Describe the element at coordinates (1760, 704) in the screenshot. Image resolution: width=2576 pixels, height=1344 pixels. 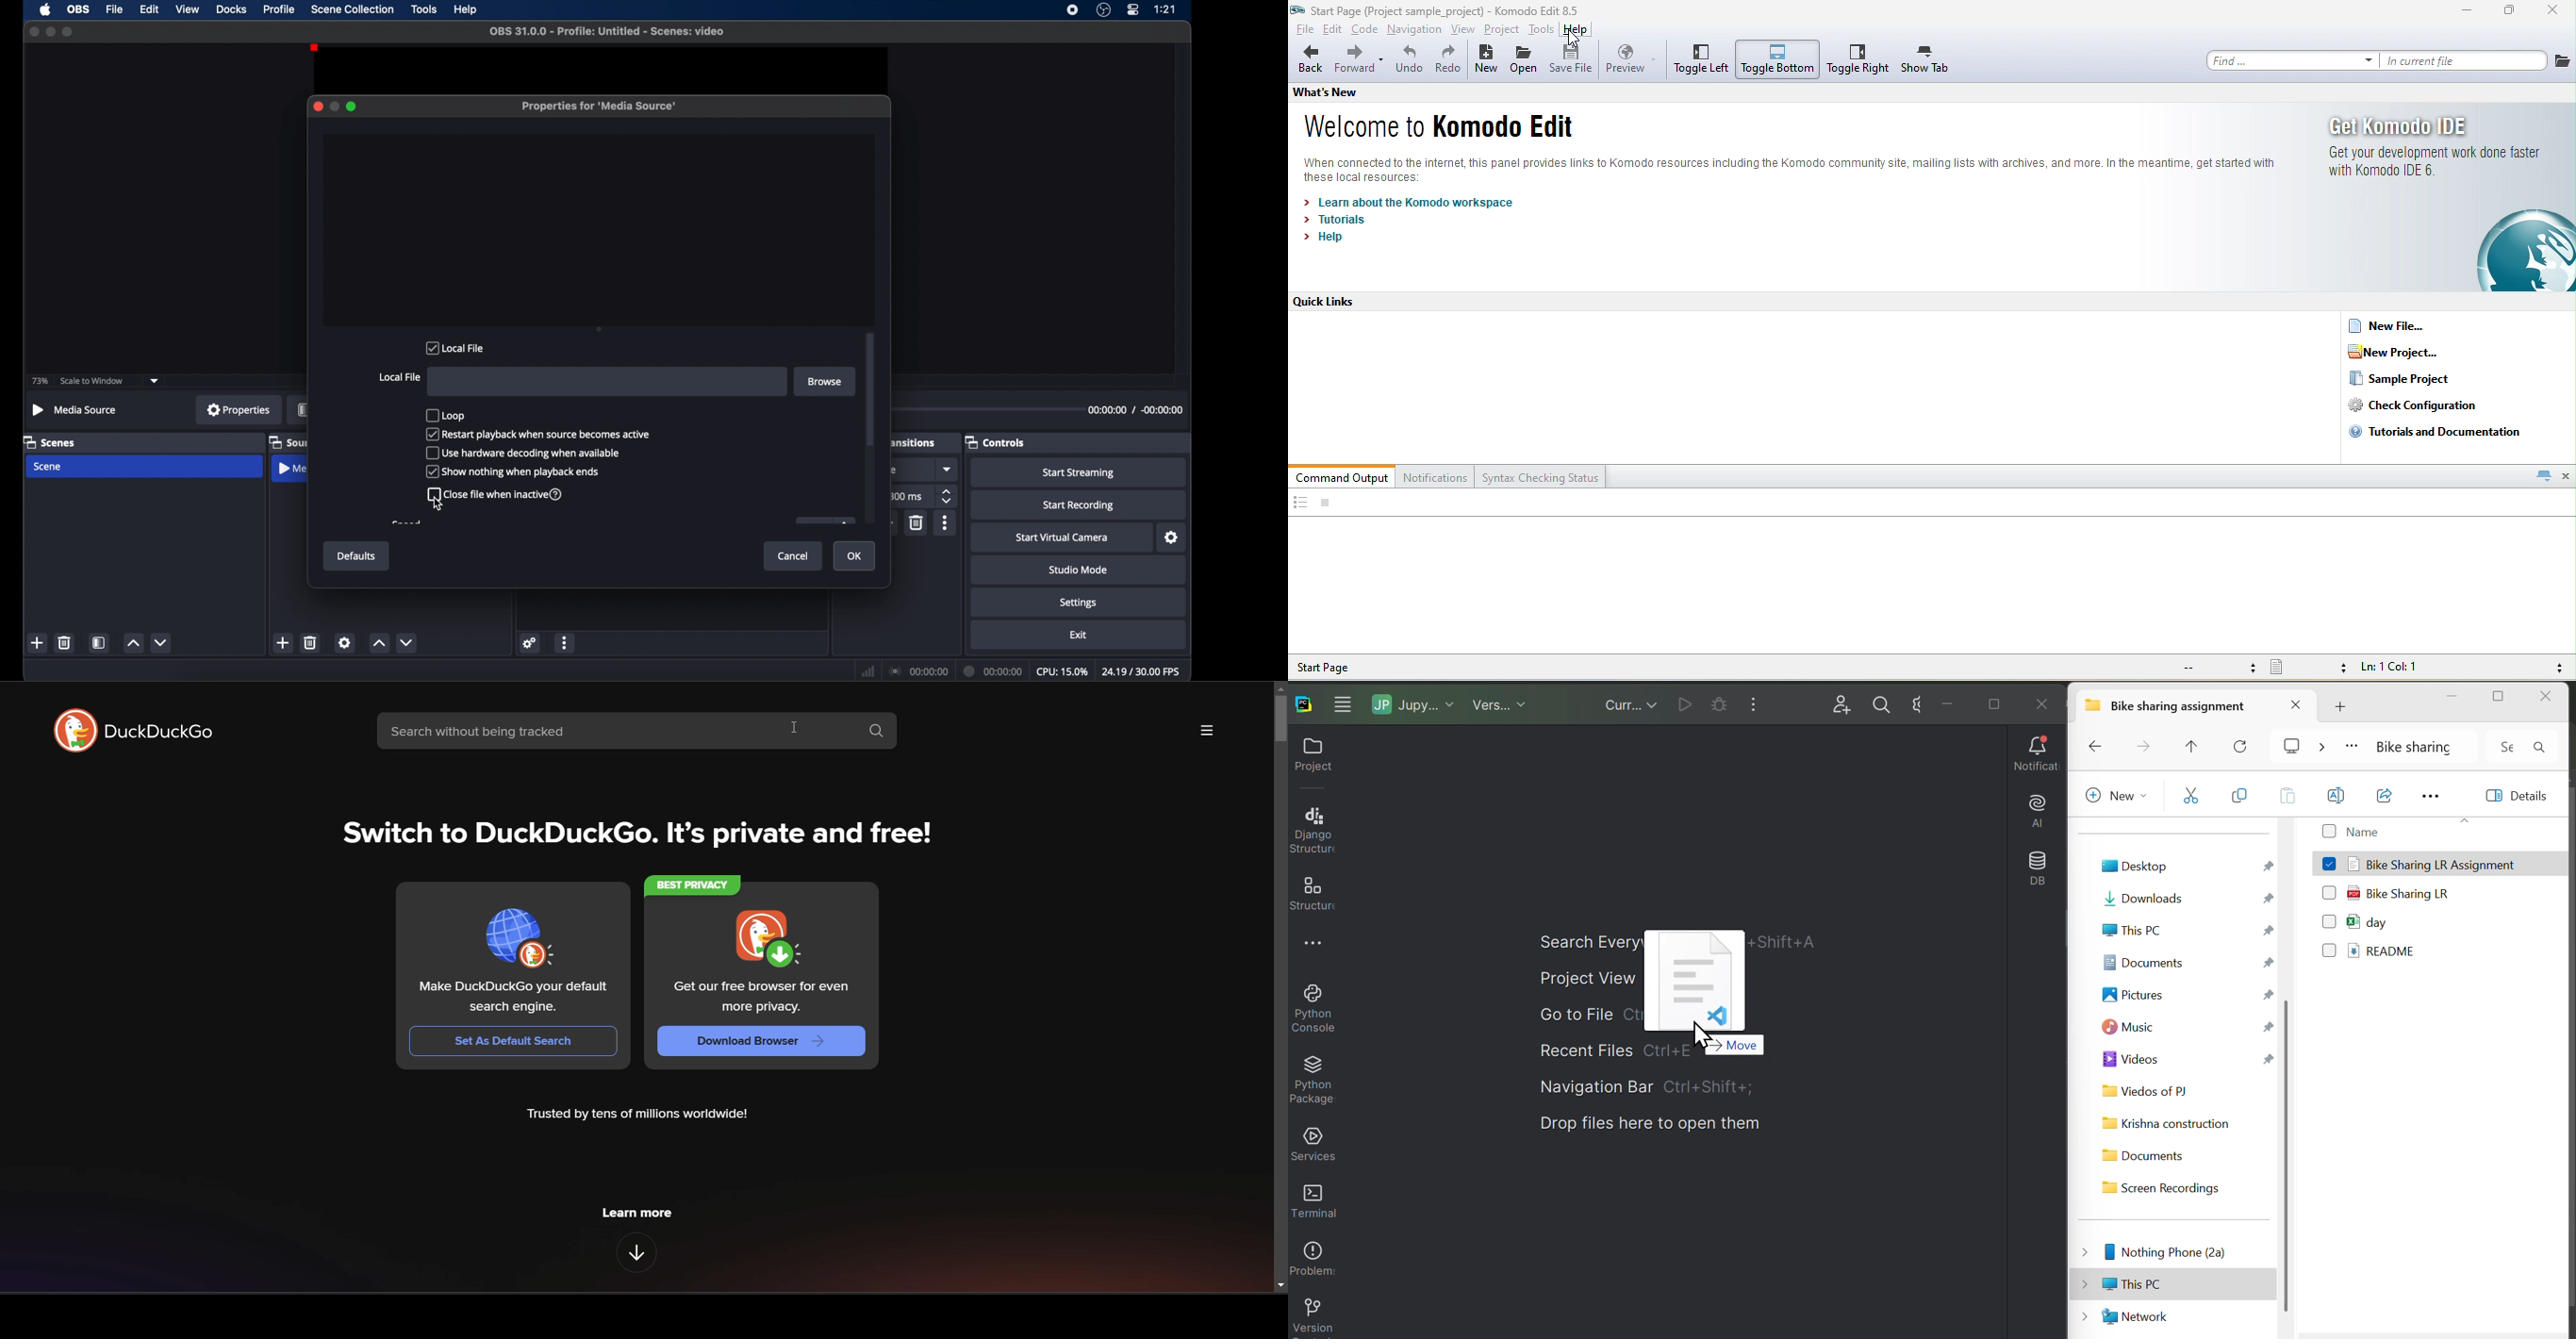
I see `More windows options` at that location.